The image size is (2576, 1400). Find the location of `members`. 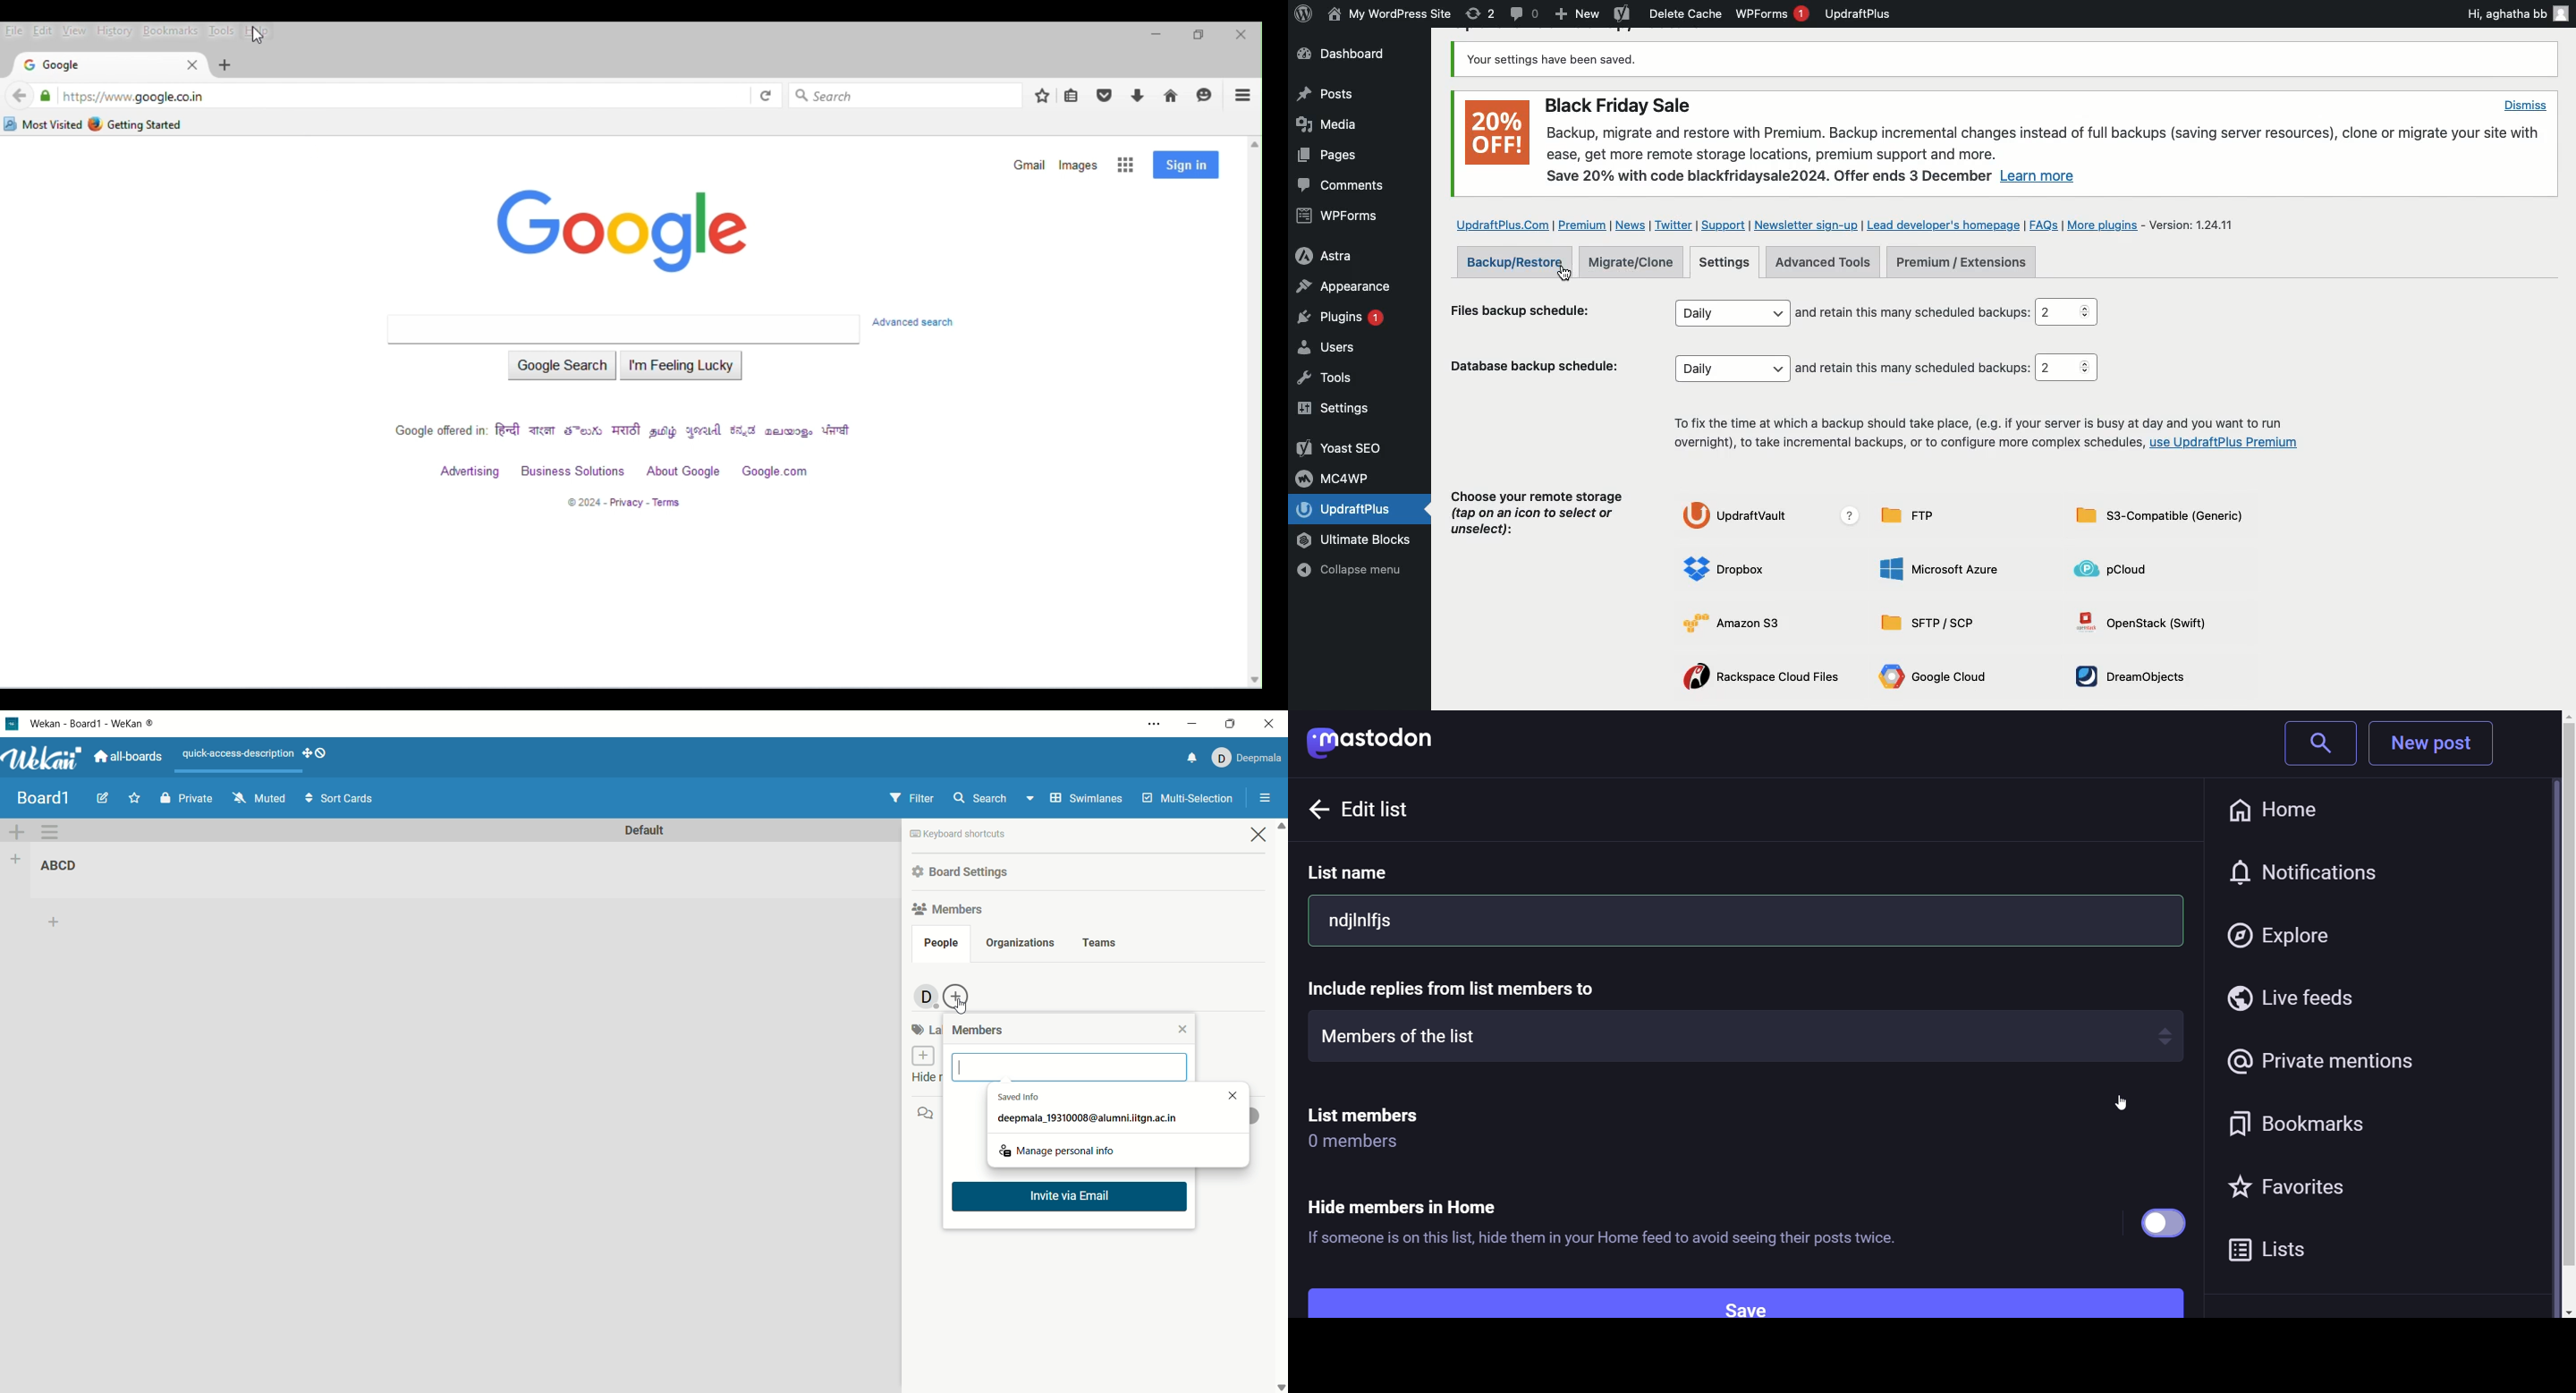

members is located at coordinates (981, 1031).